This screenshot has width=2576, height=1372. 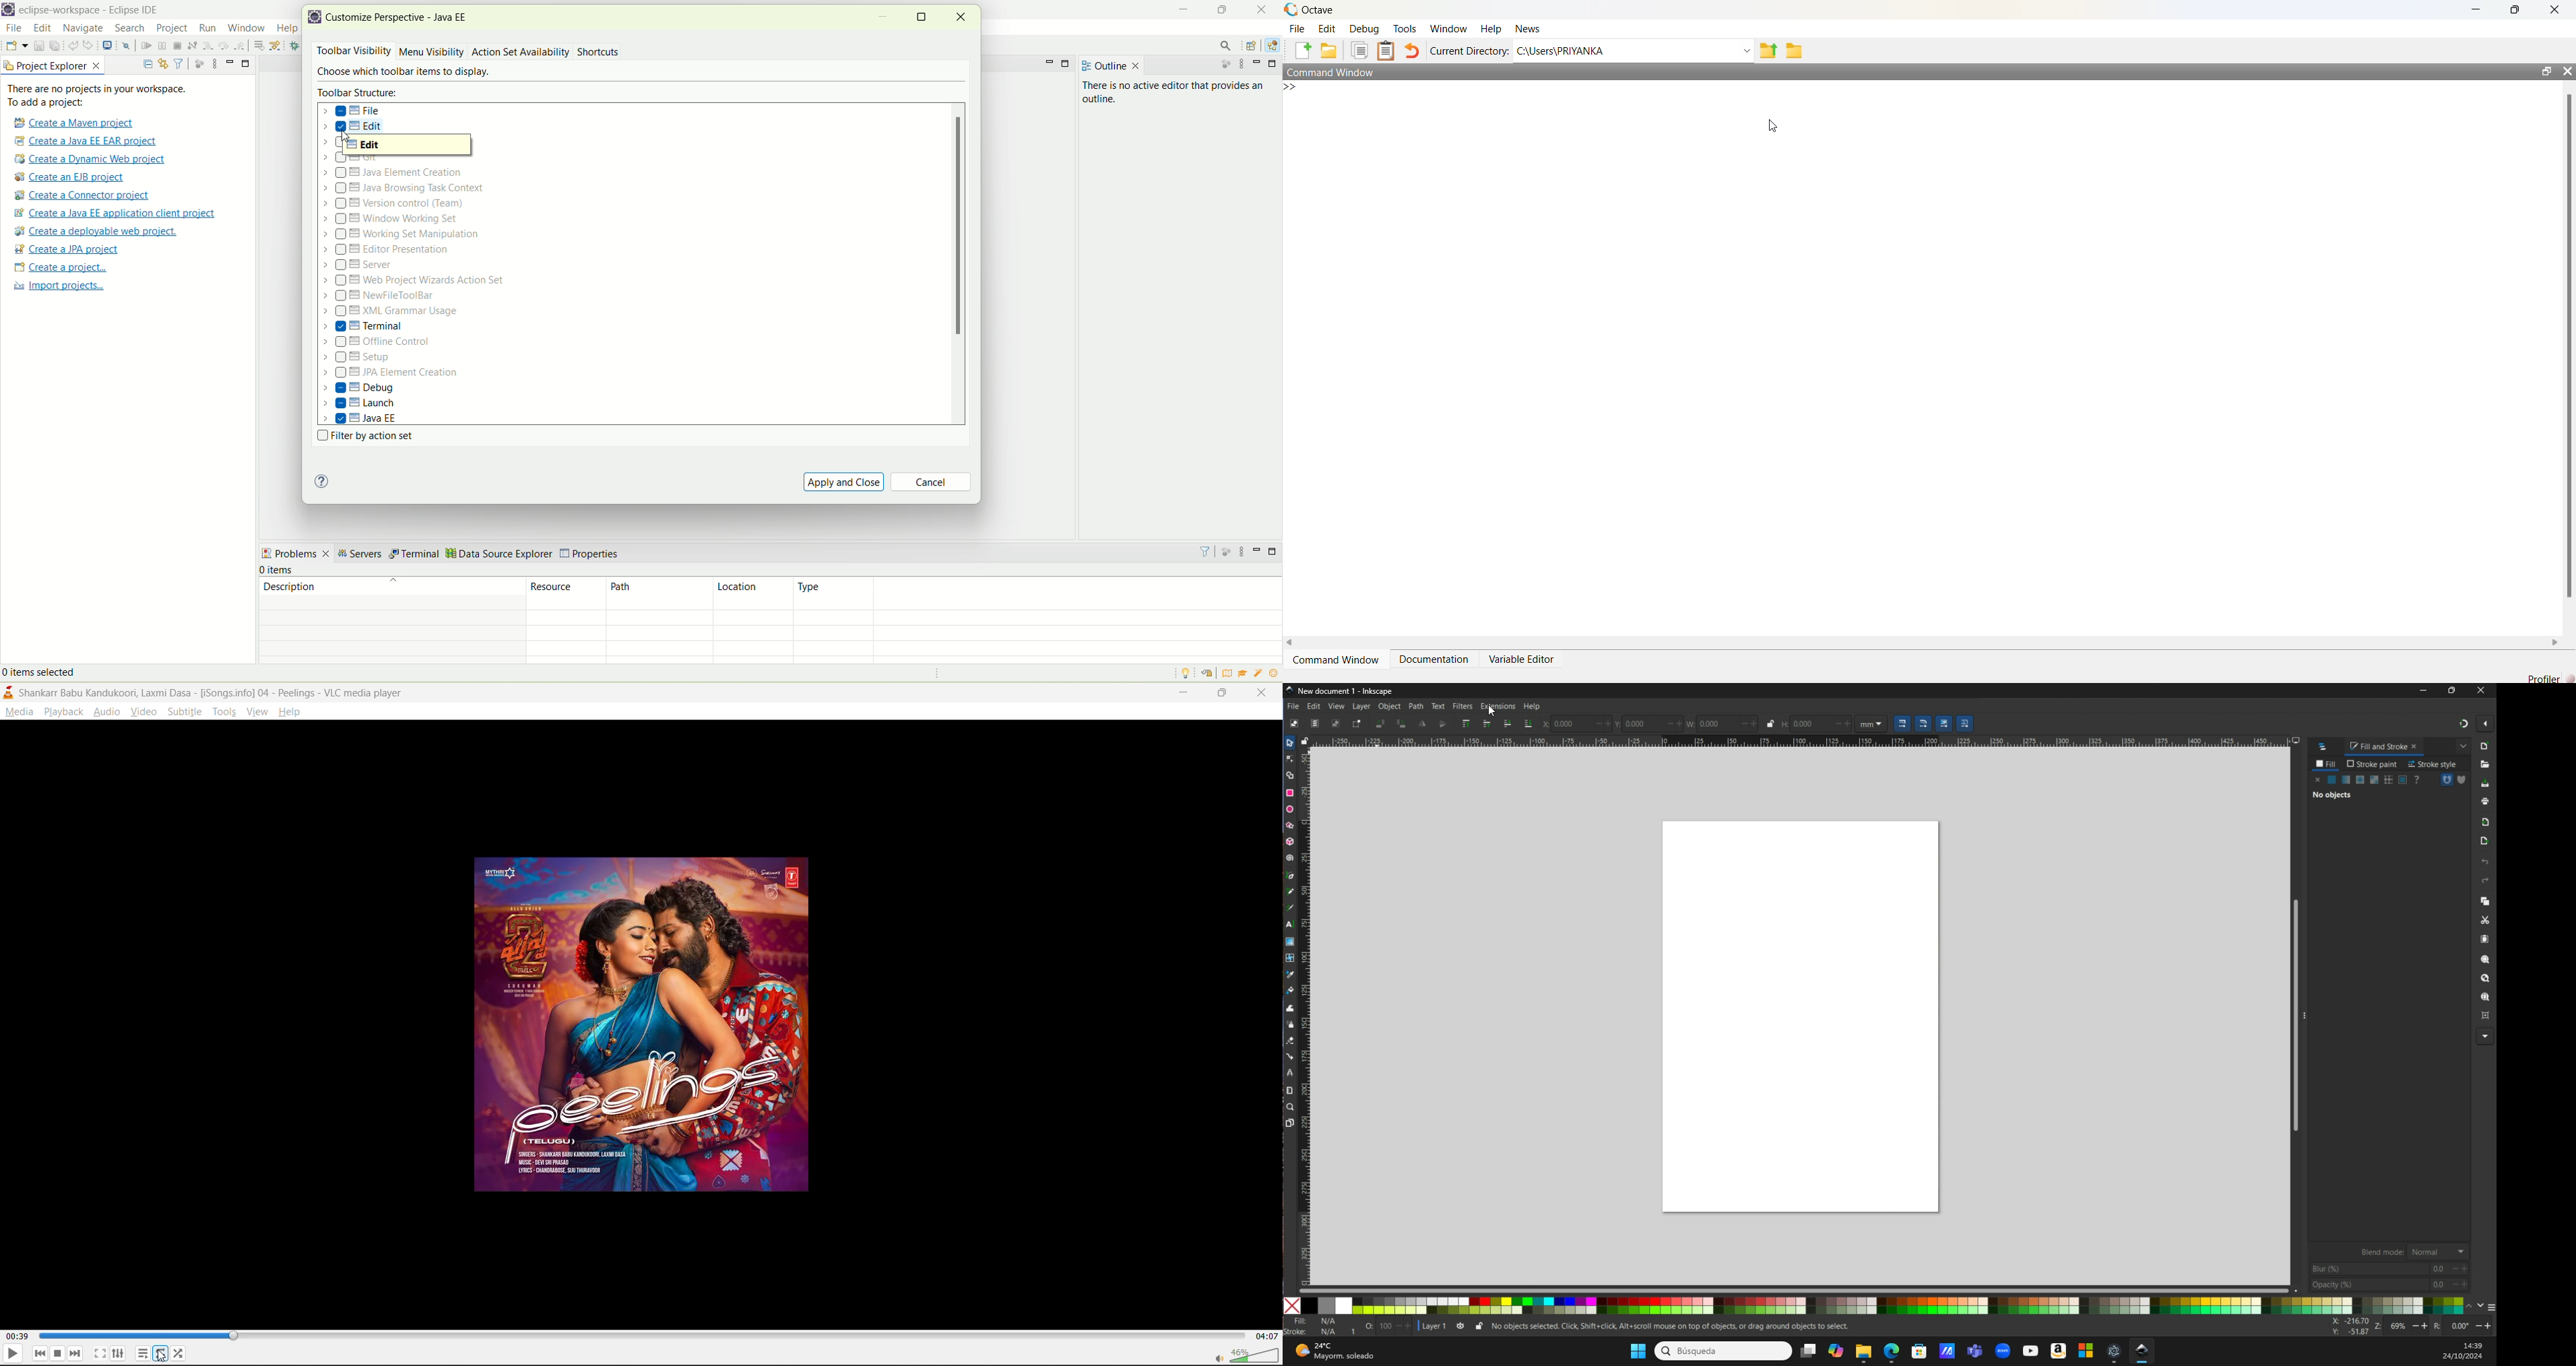 I want to click on resource, so click(x=568, y=593).